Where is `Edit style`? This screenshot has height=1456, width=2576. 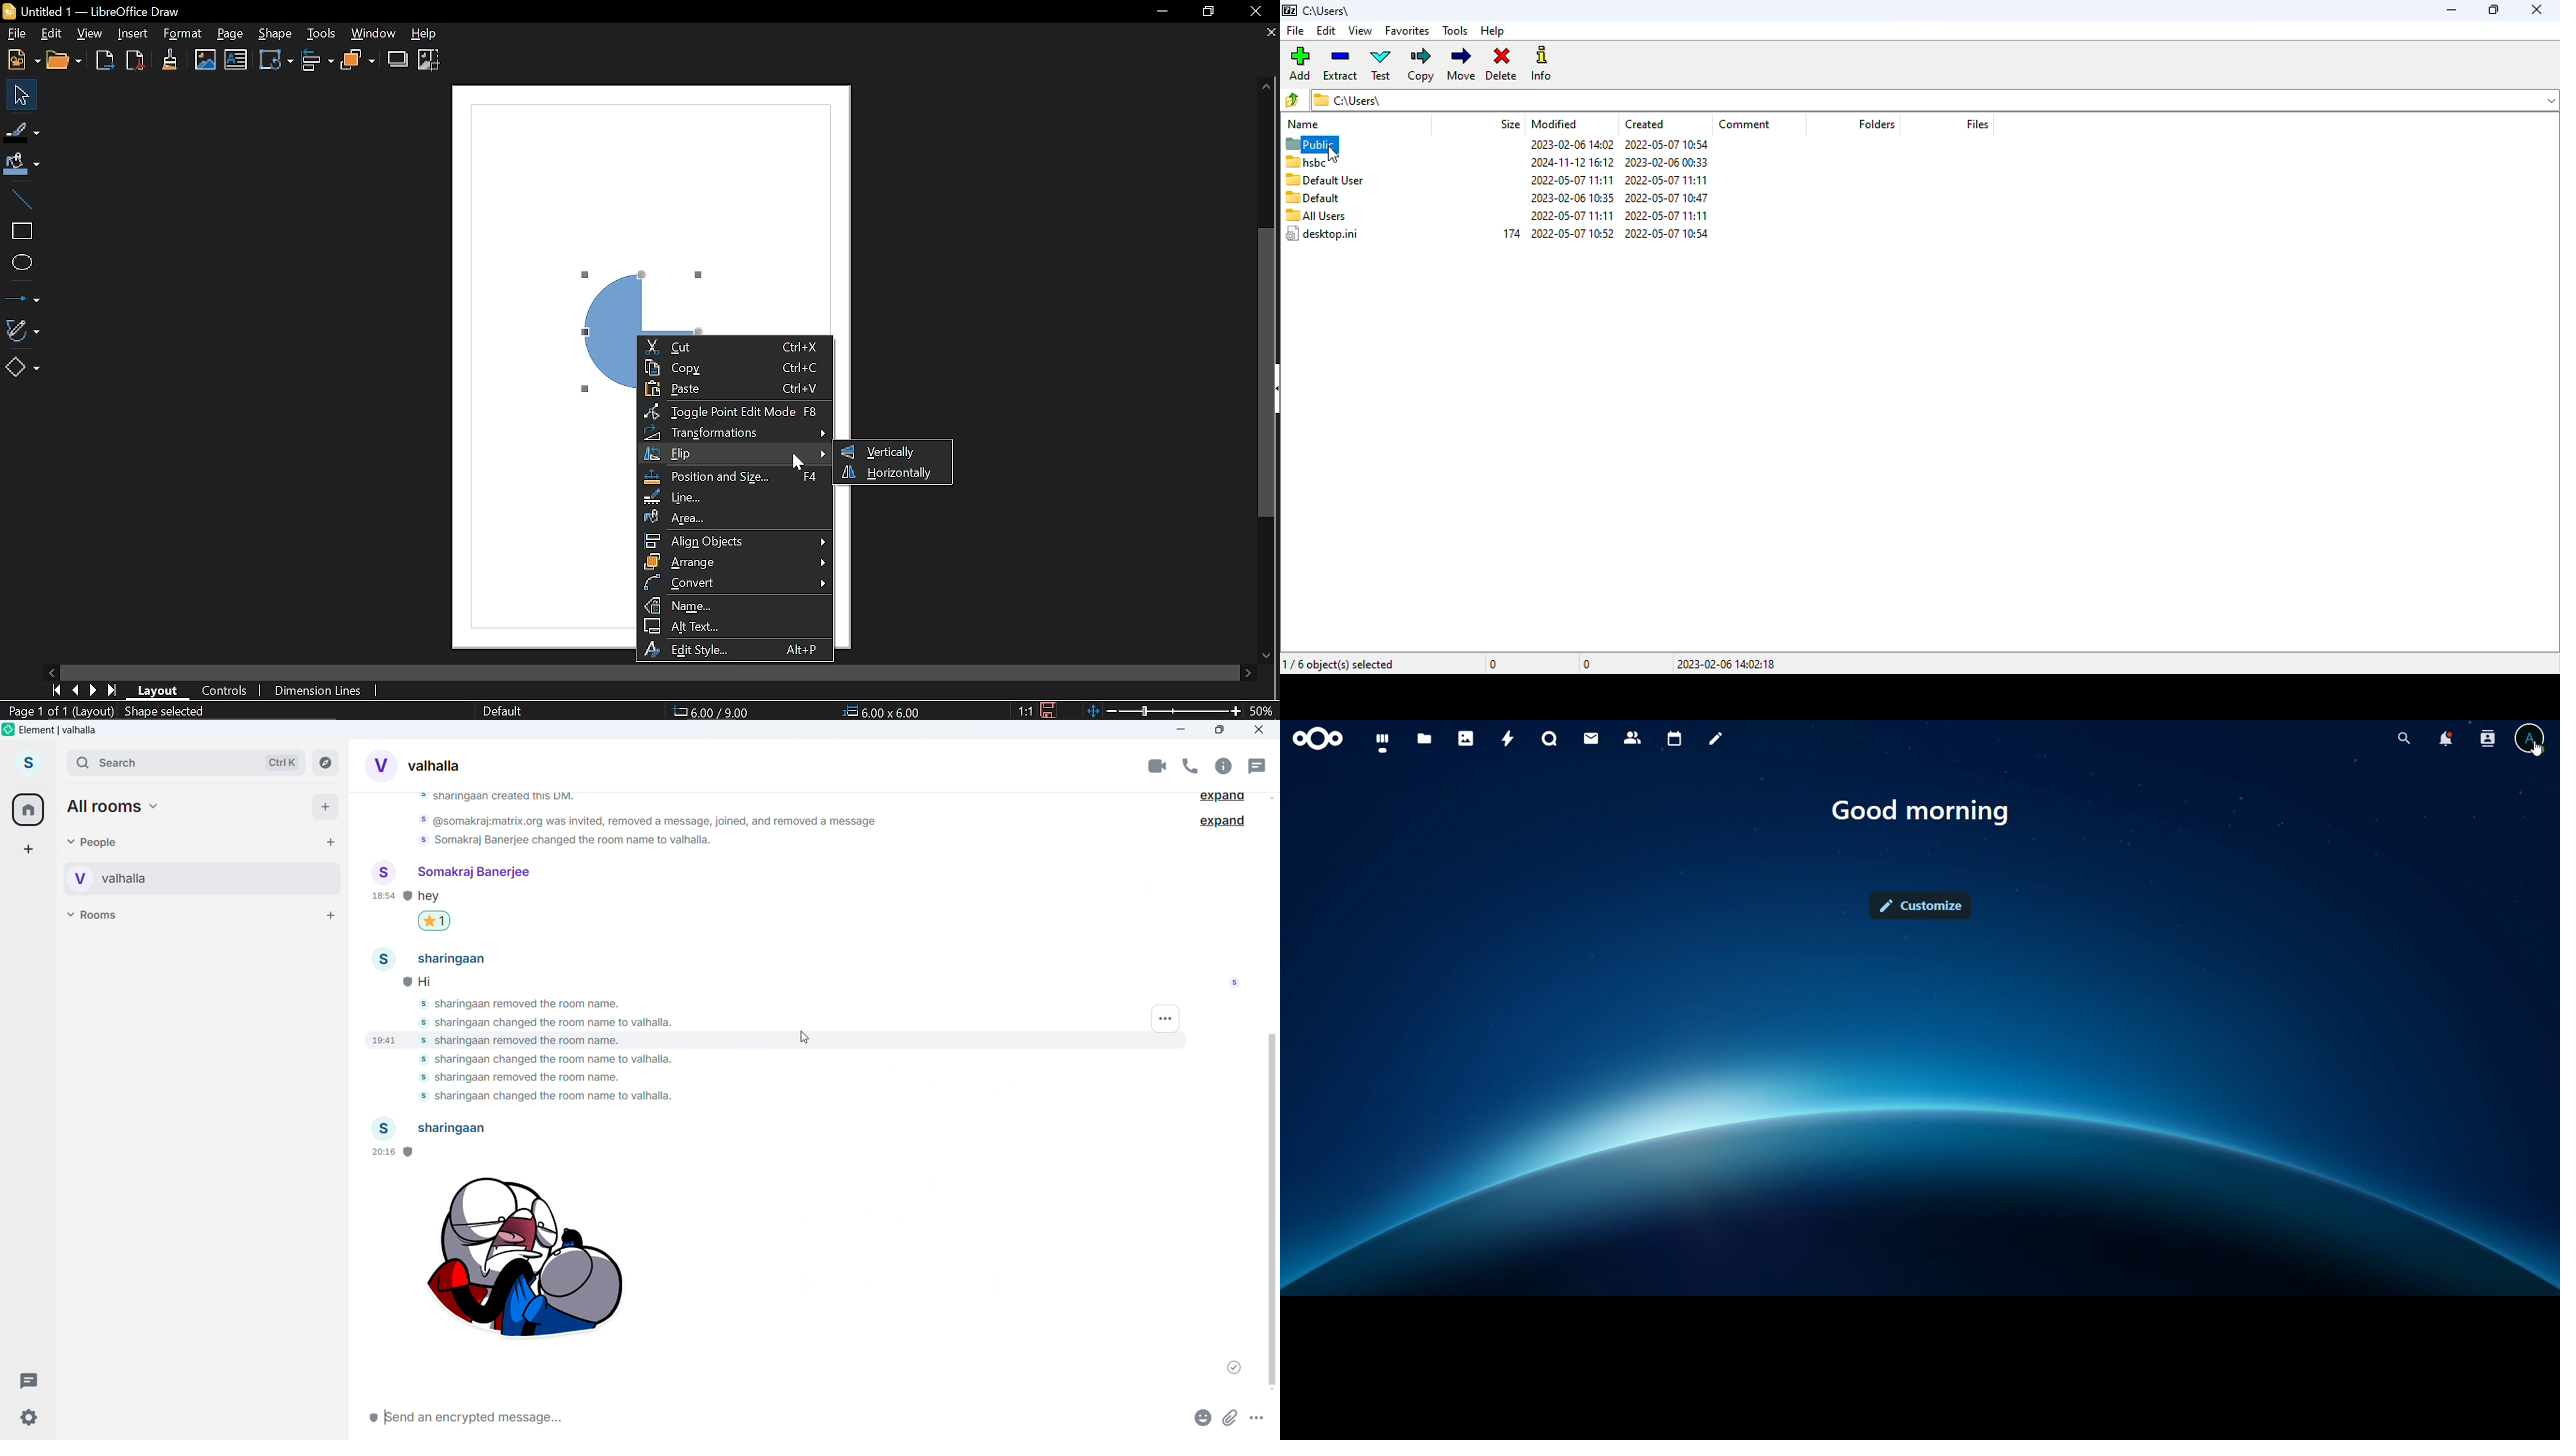 Edit style is located at coordinates (735, 649).